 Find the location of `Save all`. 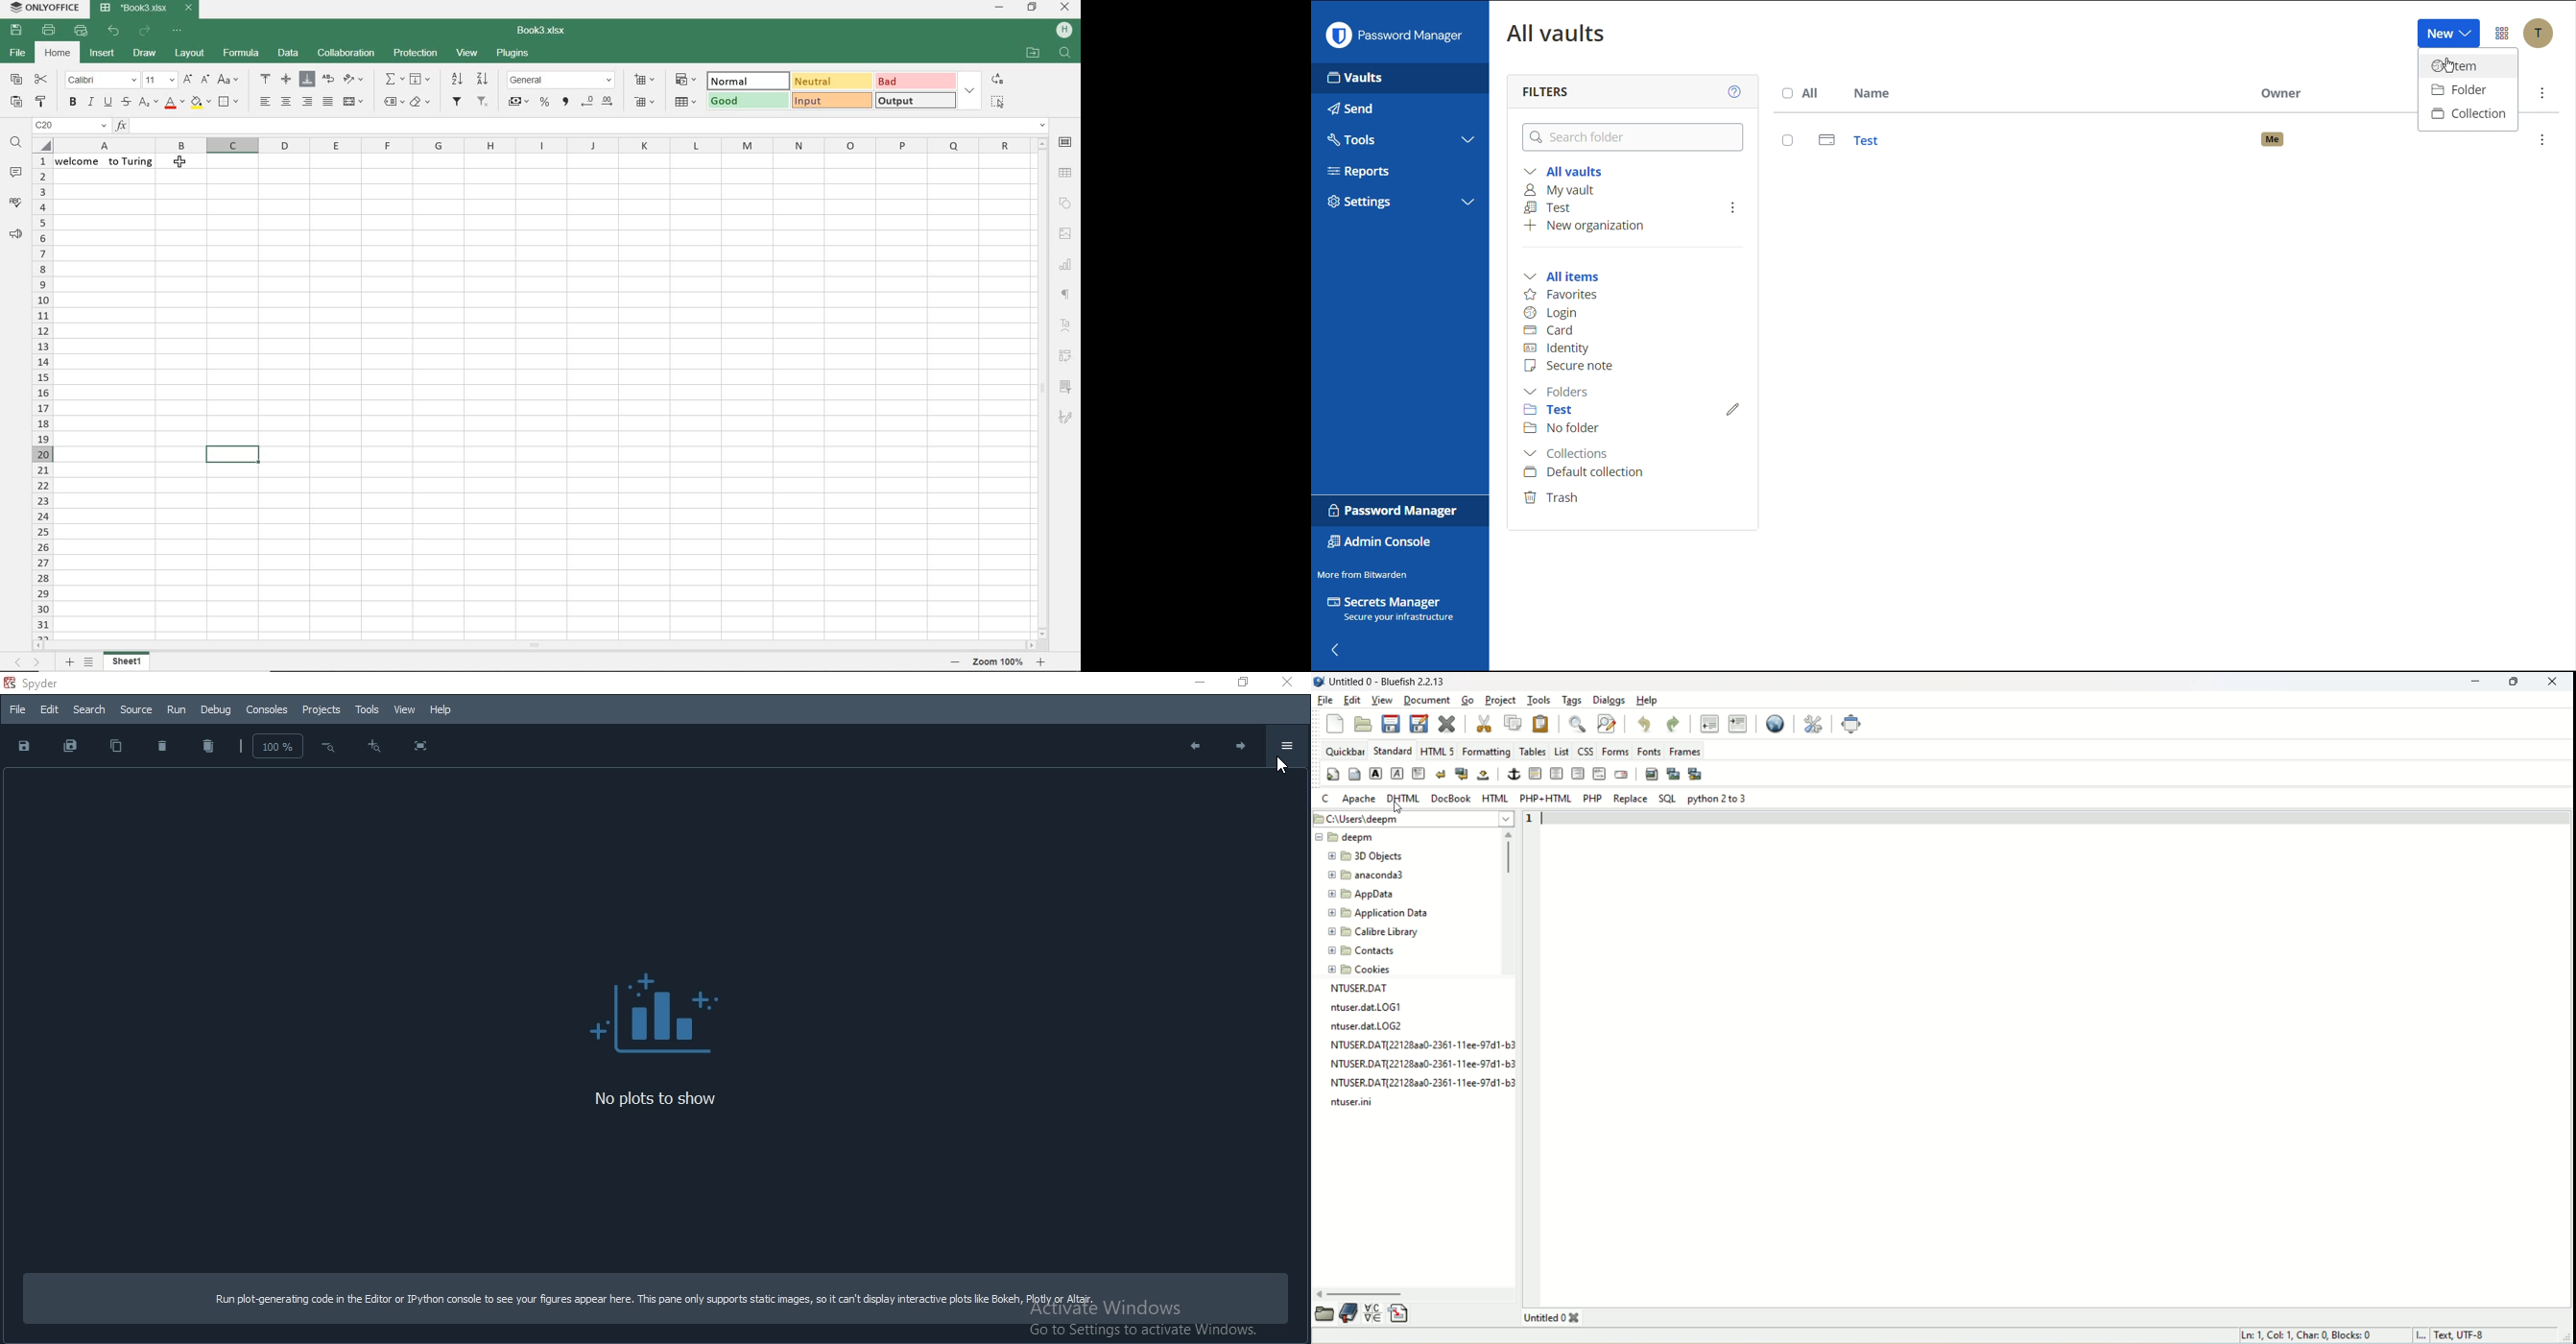

Save all is located at coordinates (71, 747).